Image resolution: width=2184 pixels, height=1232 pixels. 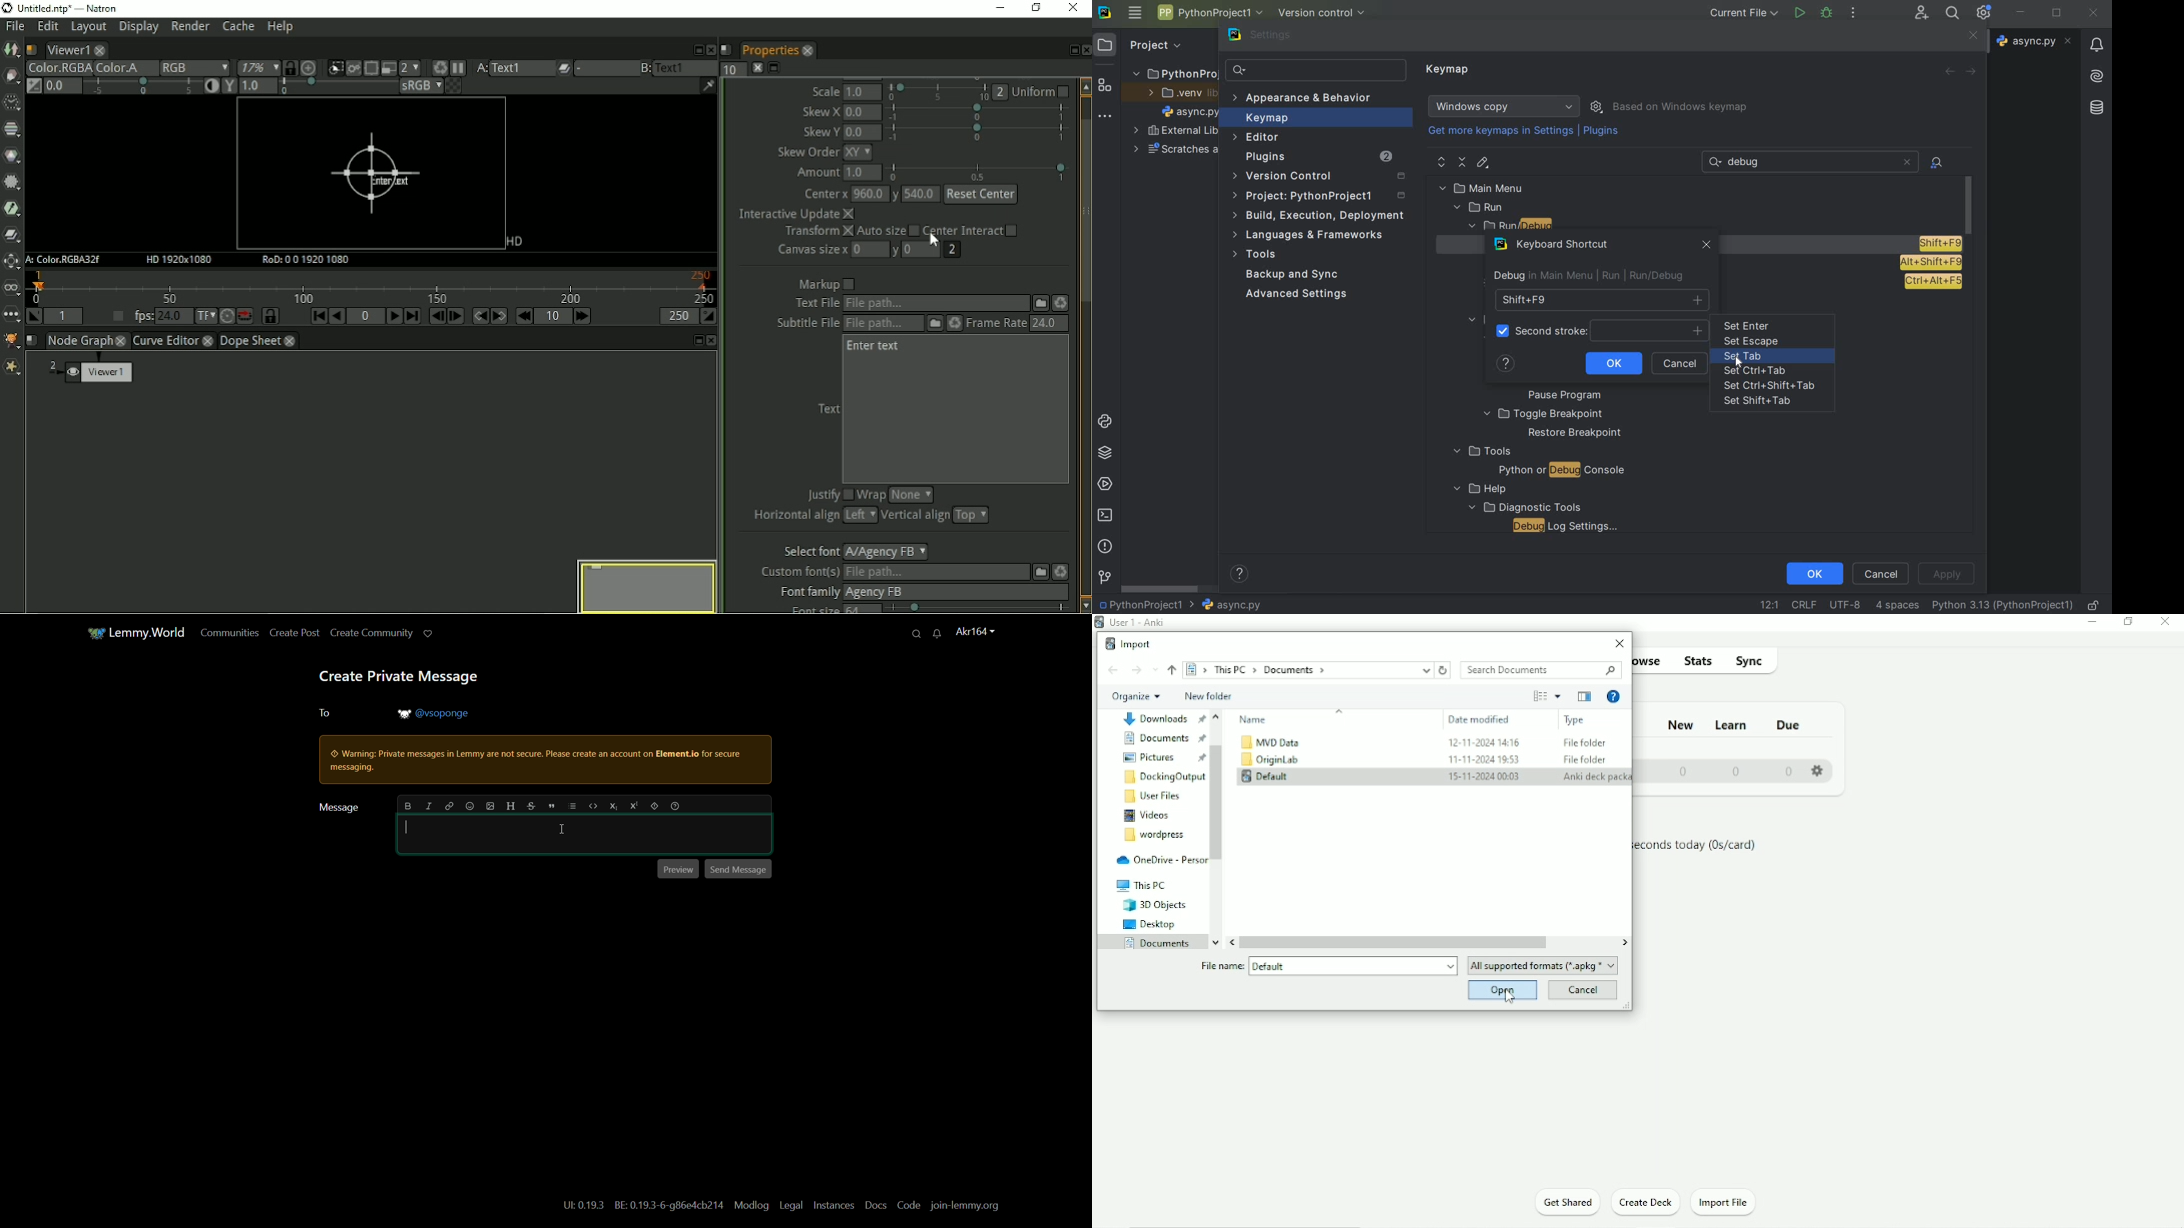 I want to click on Anki deck package, so click(x=1596, y=778).